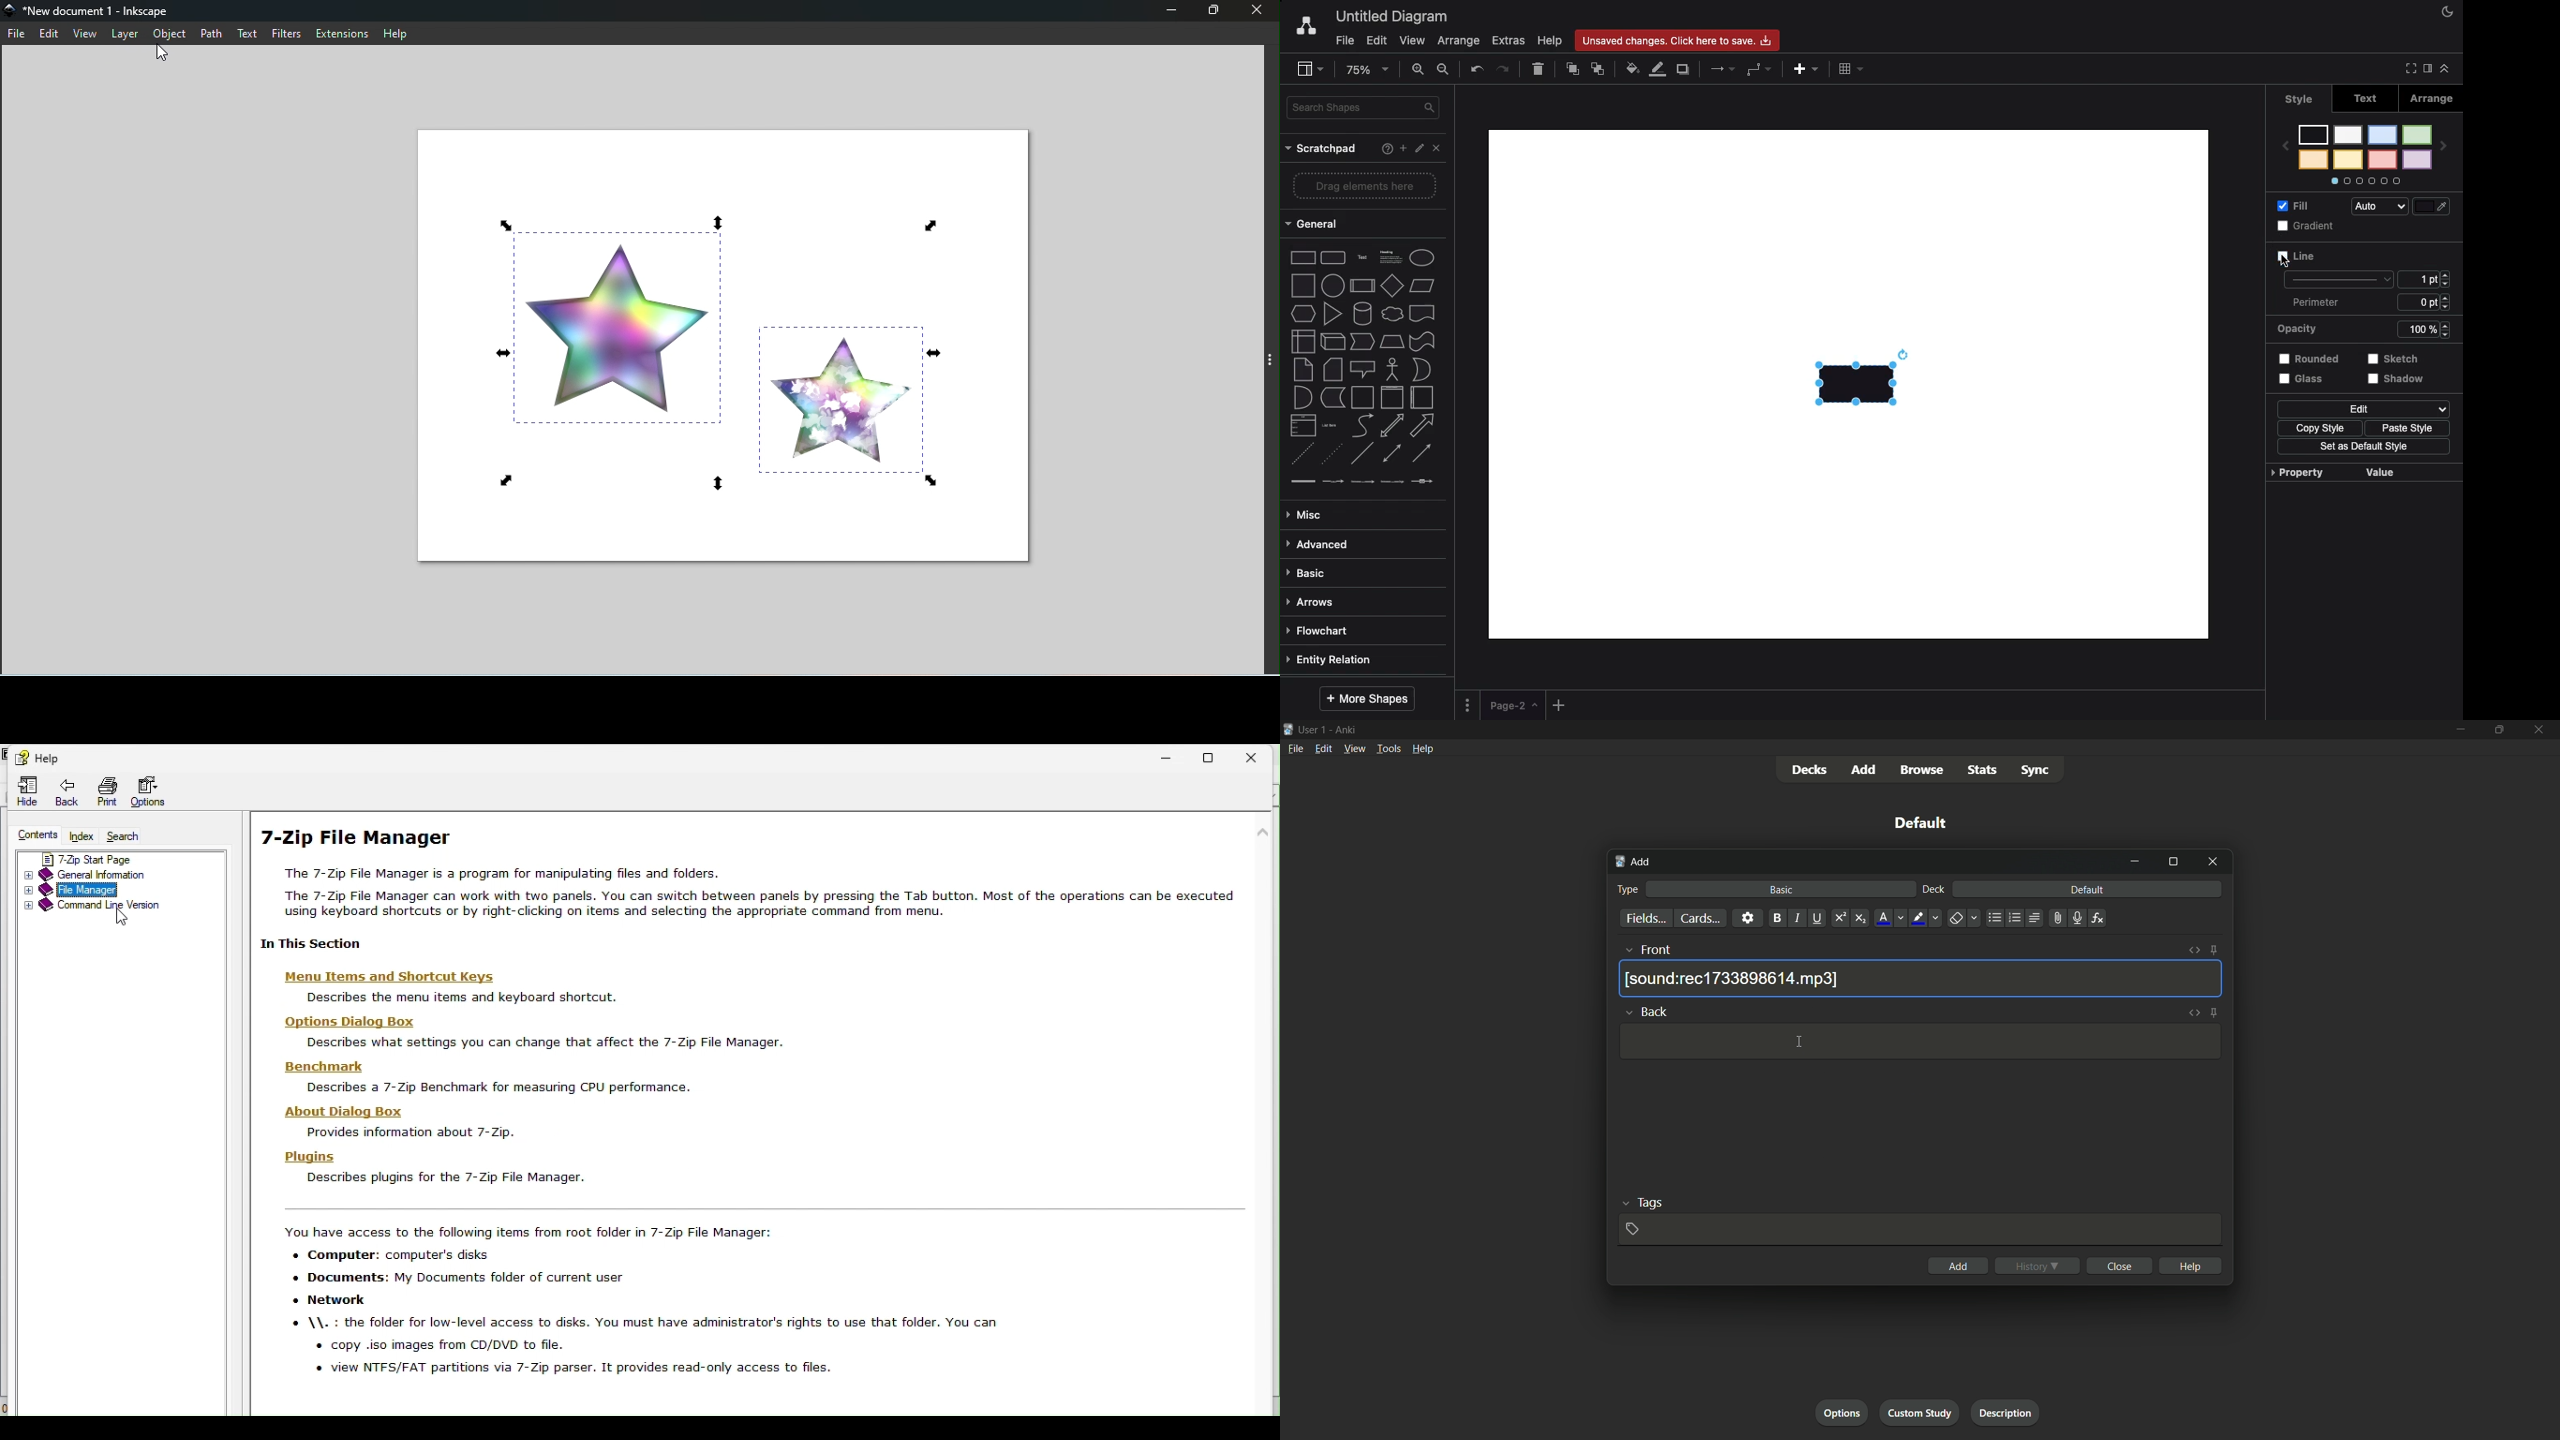 Image resolution: width=2576 pixels, height=1456 pixels. I want to click on Drag elements here, so click(1367, 185).